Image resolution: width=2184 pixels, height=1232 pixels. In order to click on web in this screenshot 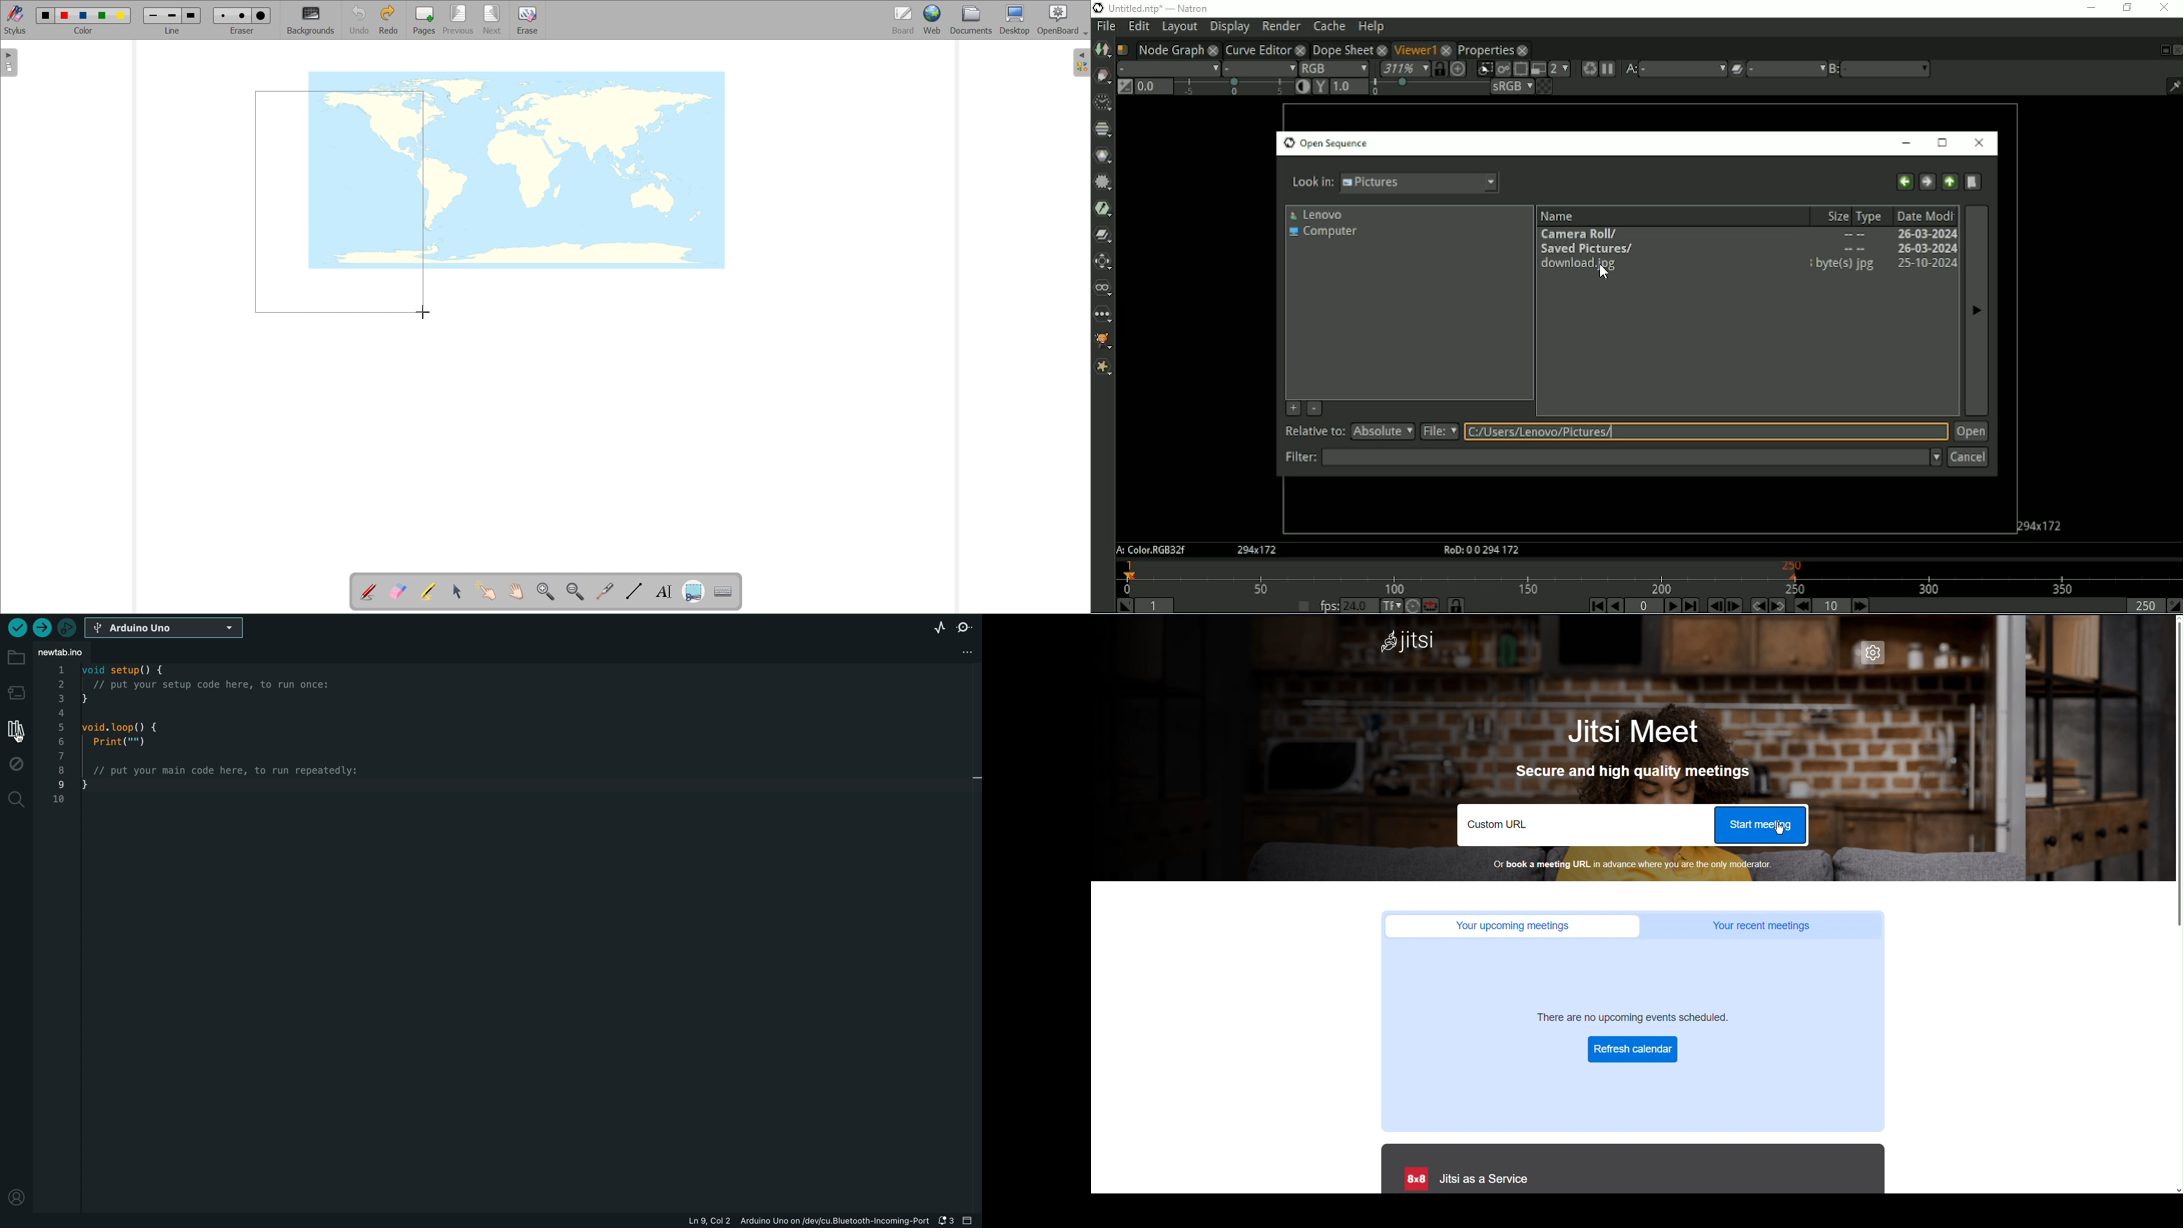, I will do `click(934, 20)`.